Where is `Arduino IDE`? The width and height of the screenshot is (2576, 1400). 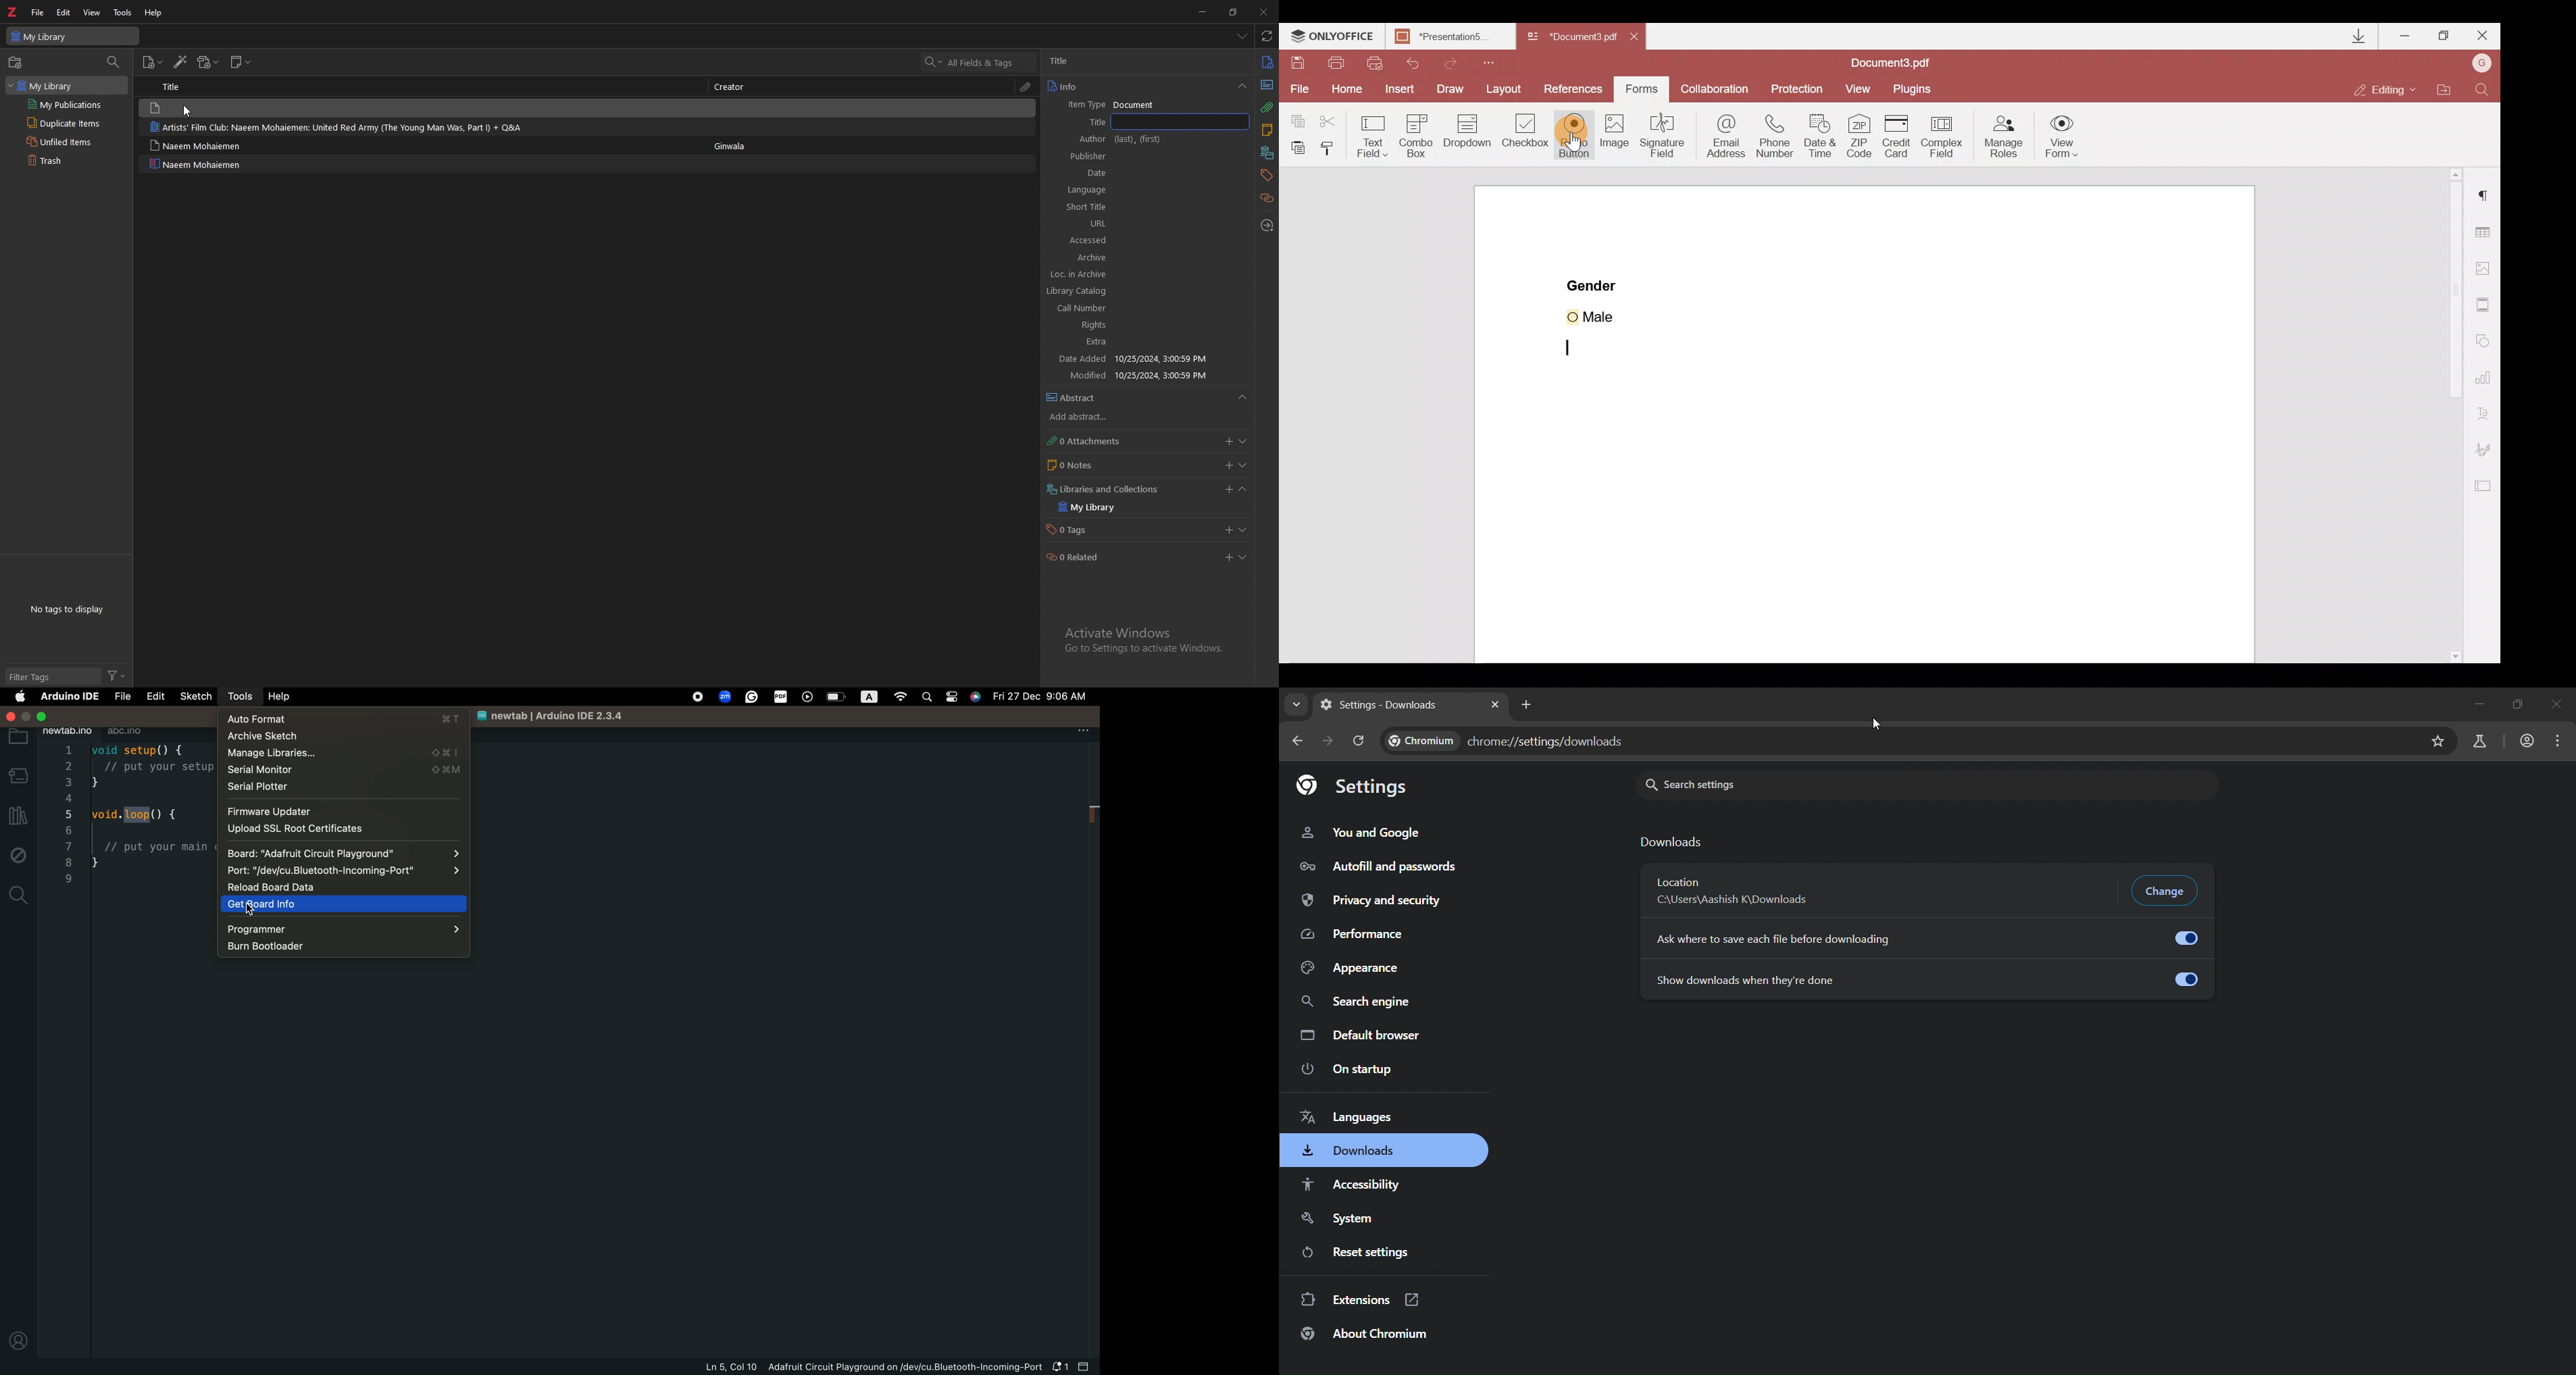
Arduino IDE is located at coordinates (68, 696).